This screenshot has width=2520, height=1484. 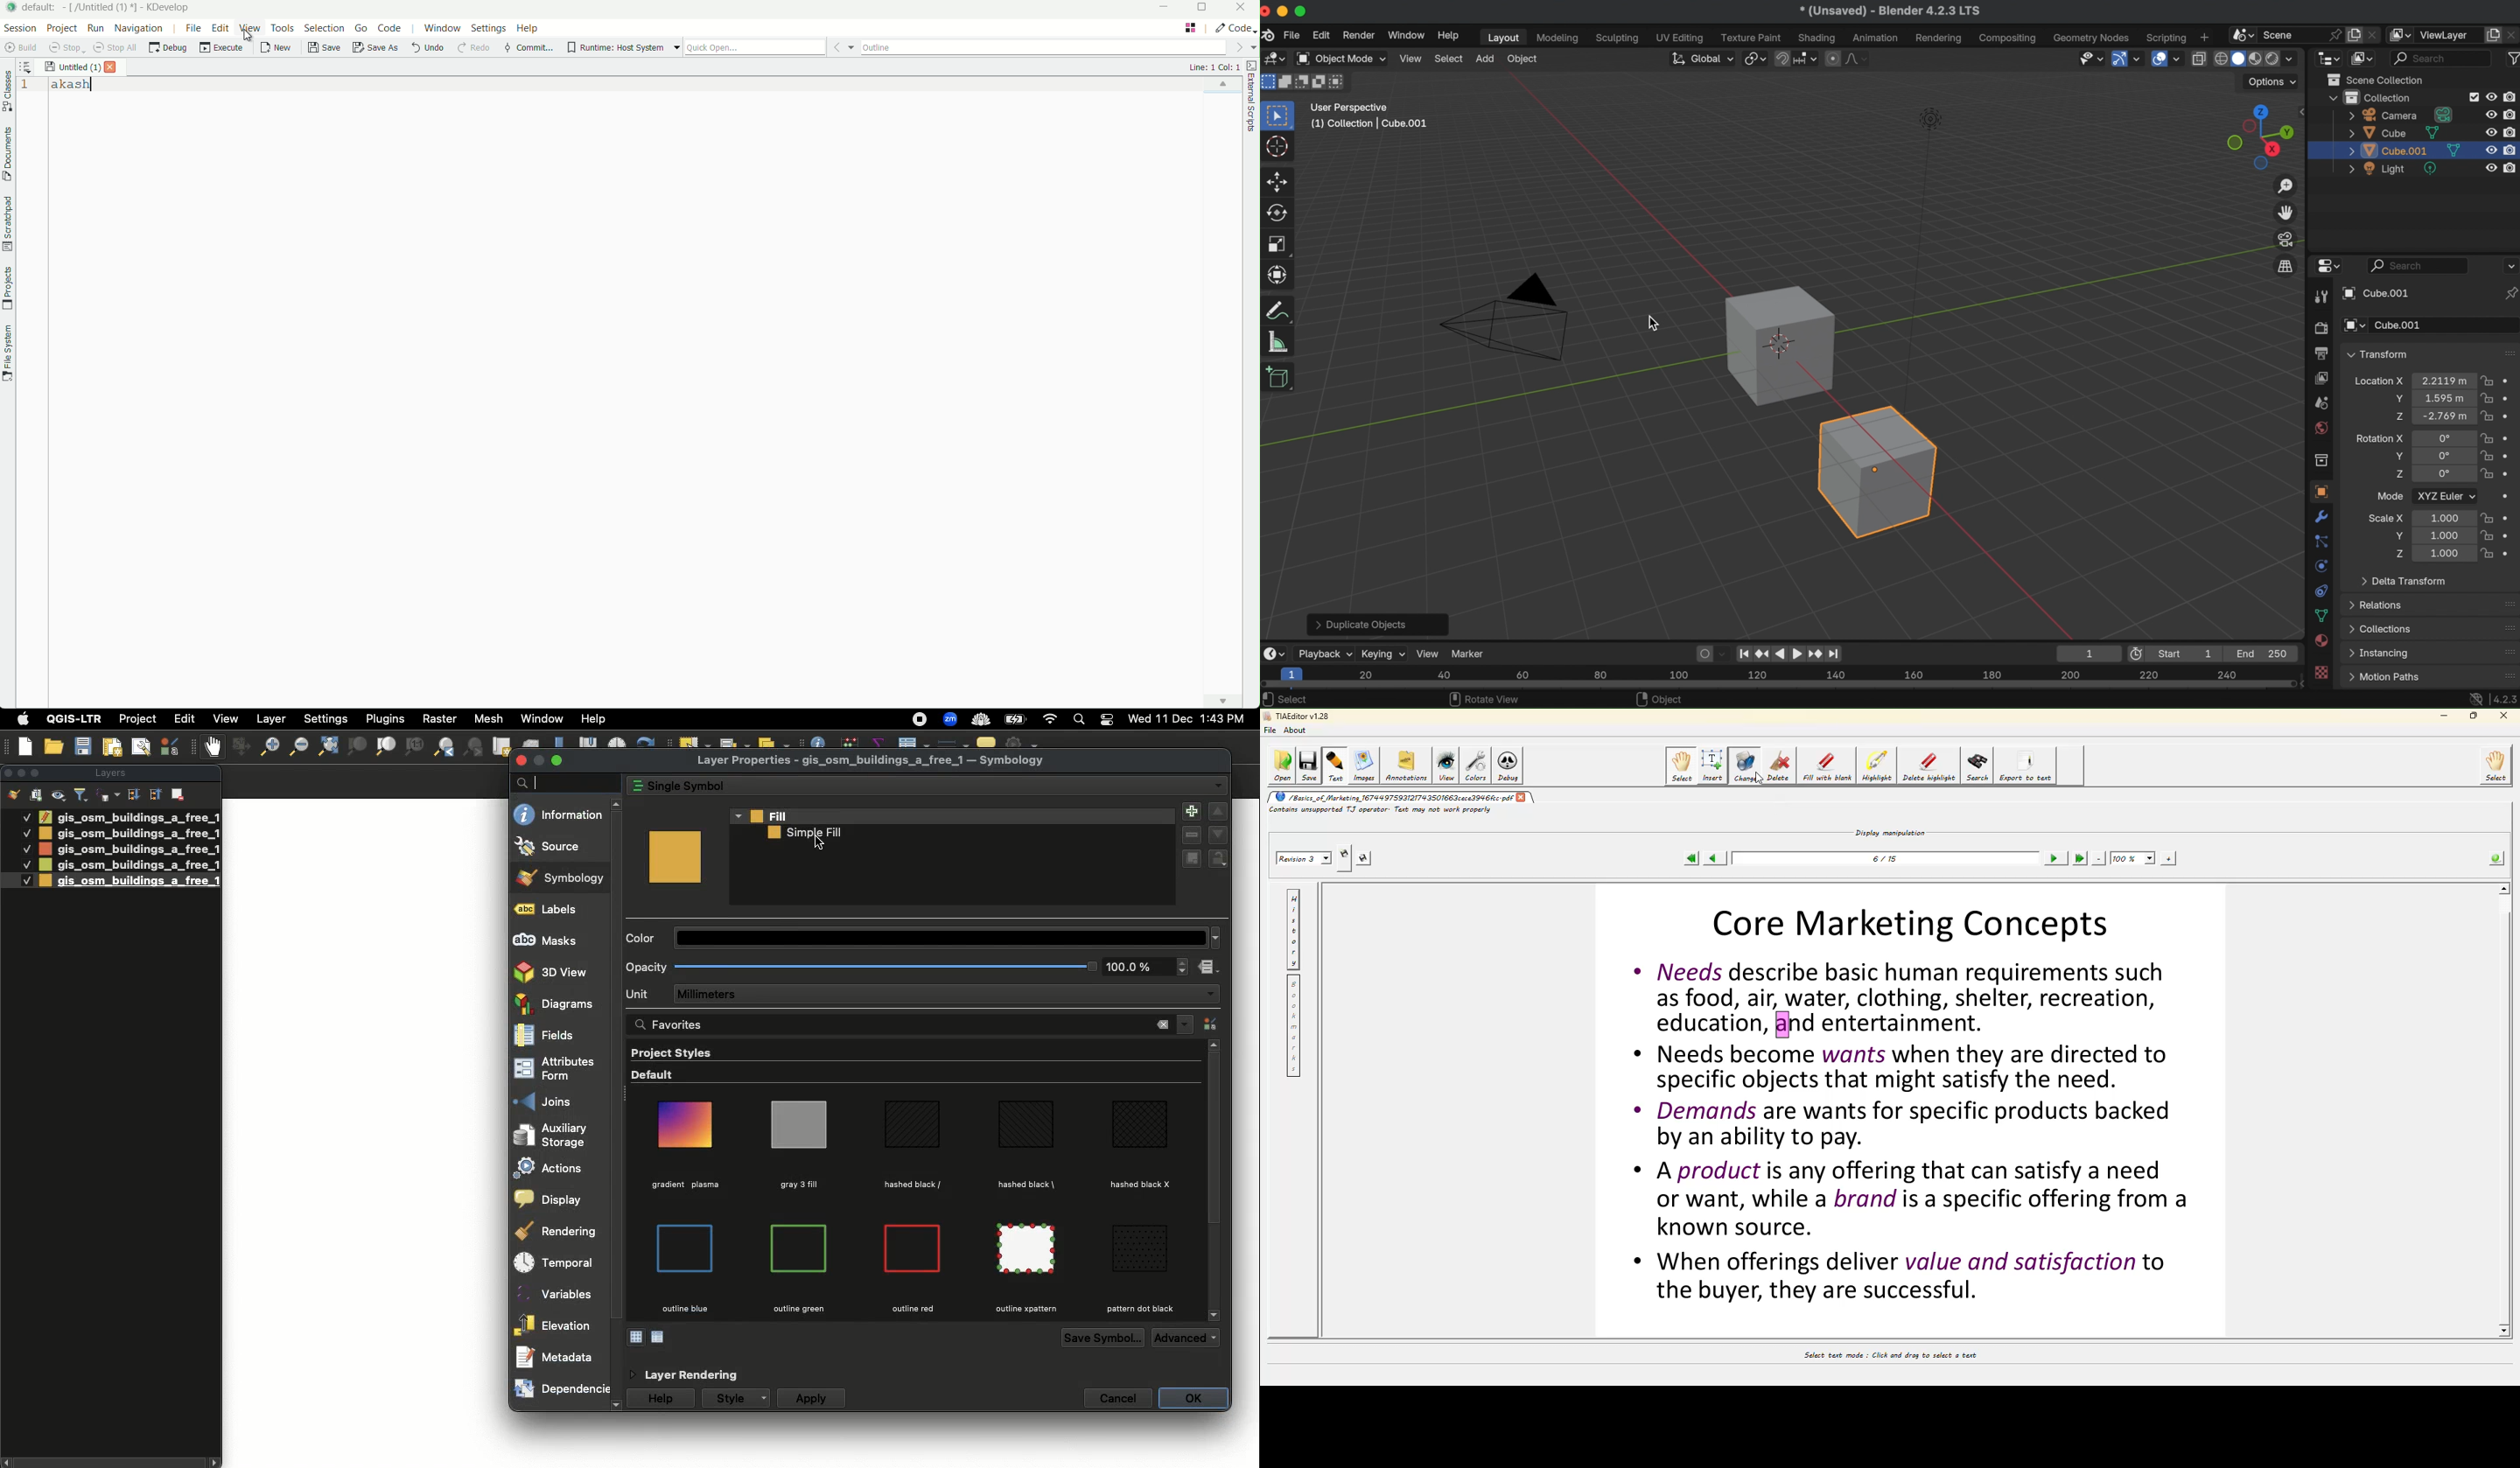 I want to click on maximize, so click(x=557, y=759).